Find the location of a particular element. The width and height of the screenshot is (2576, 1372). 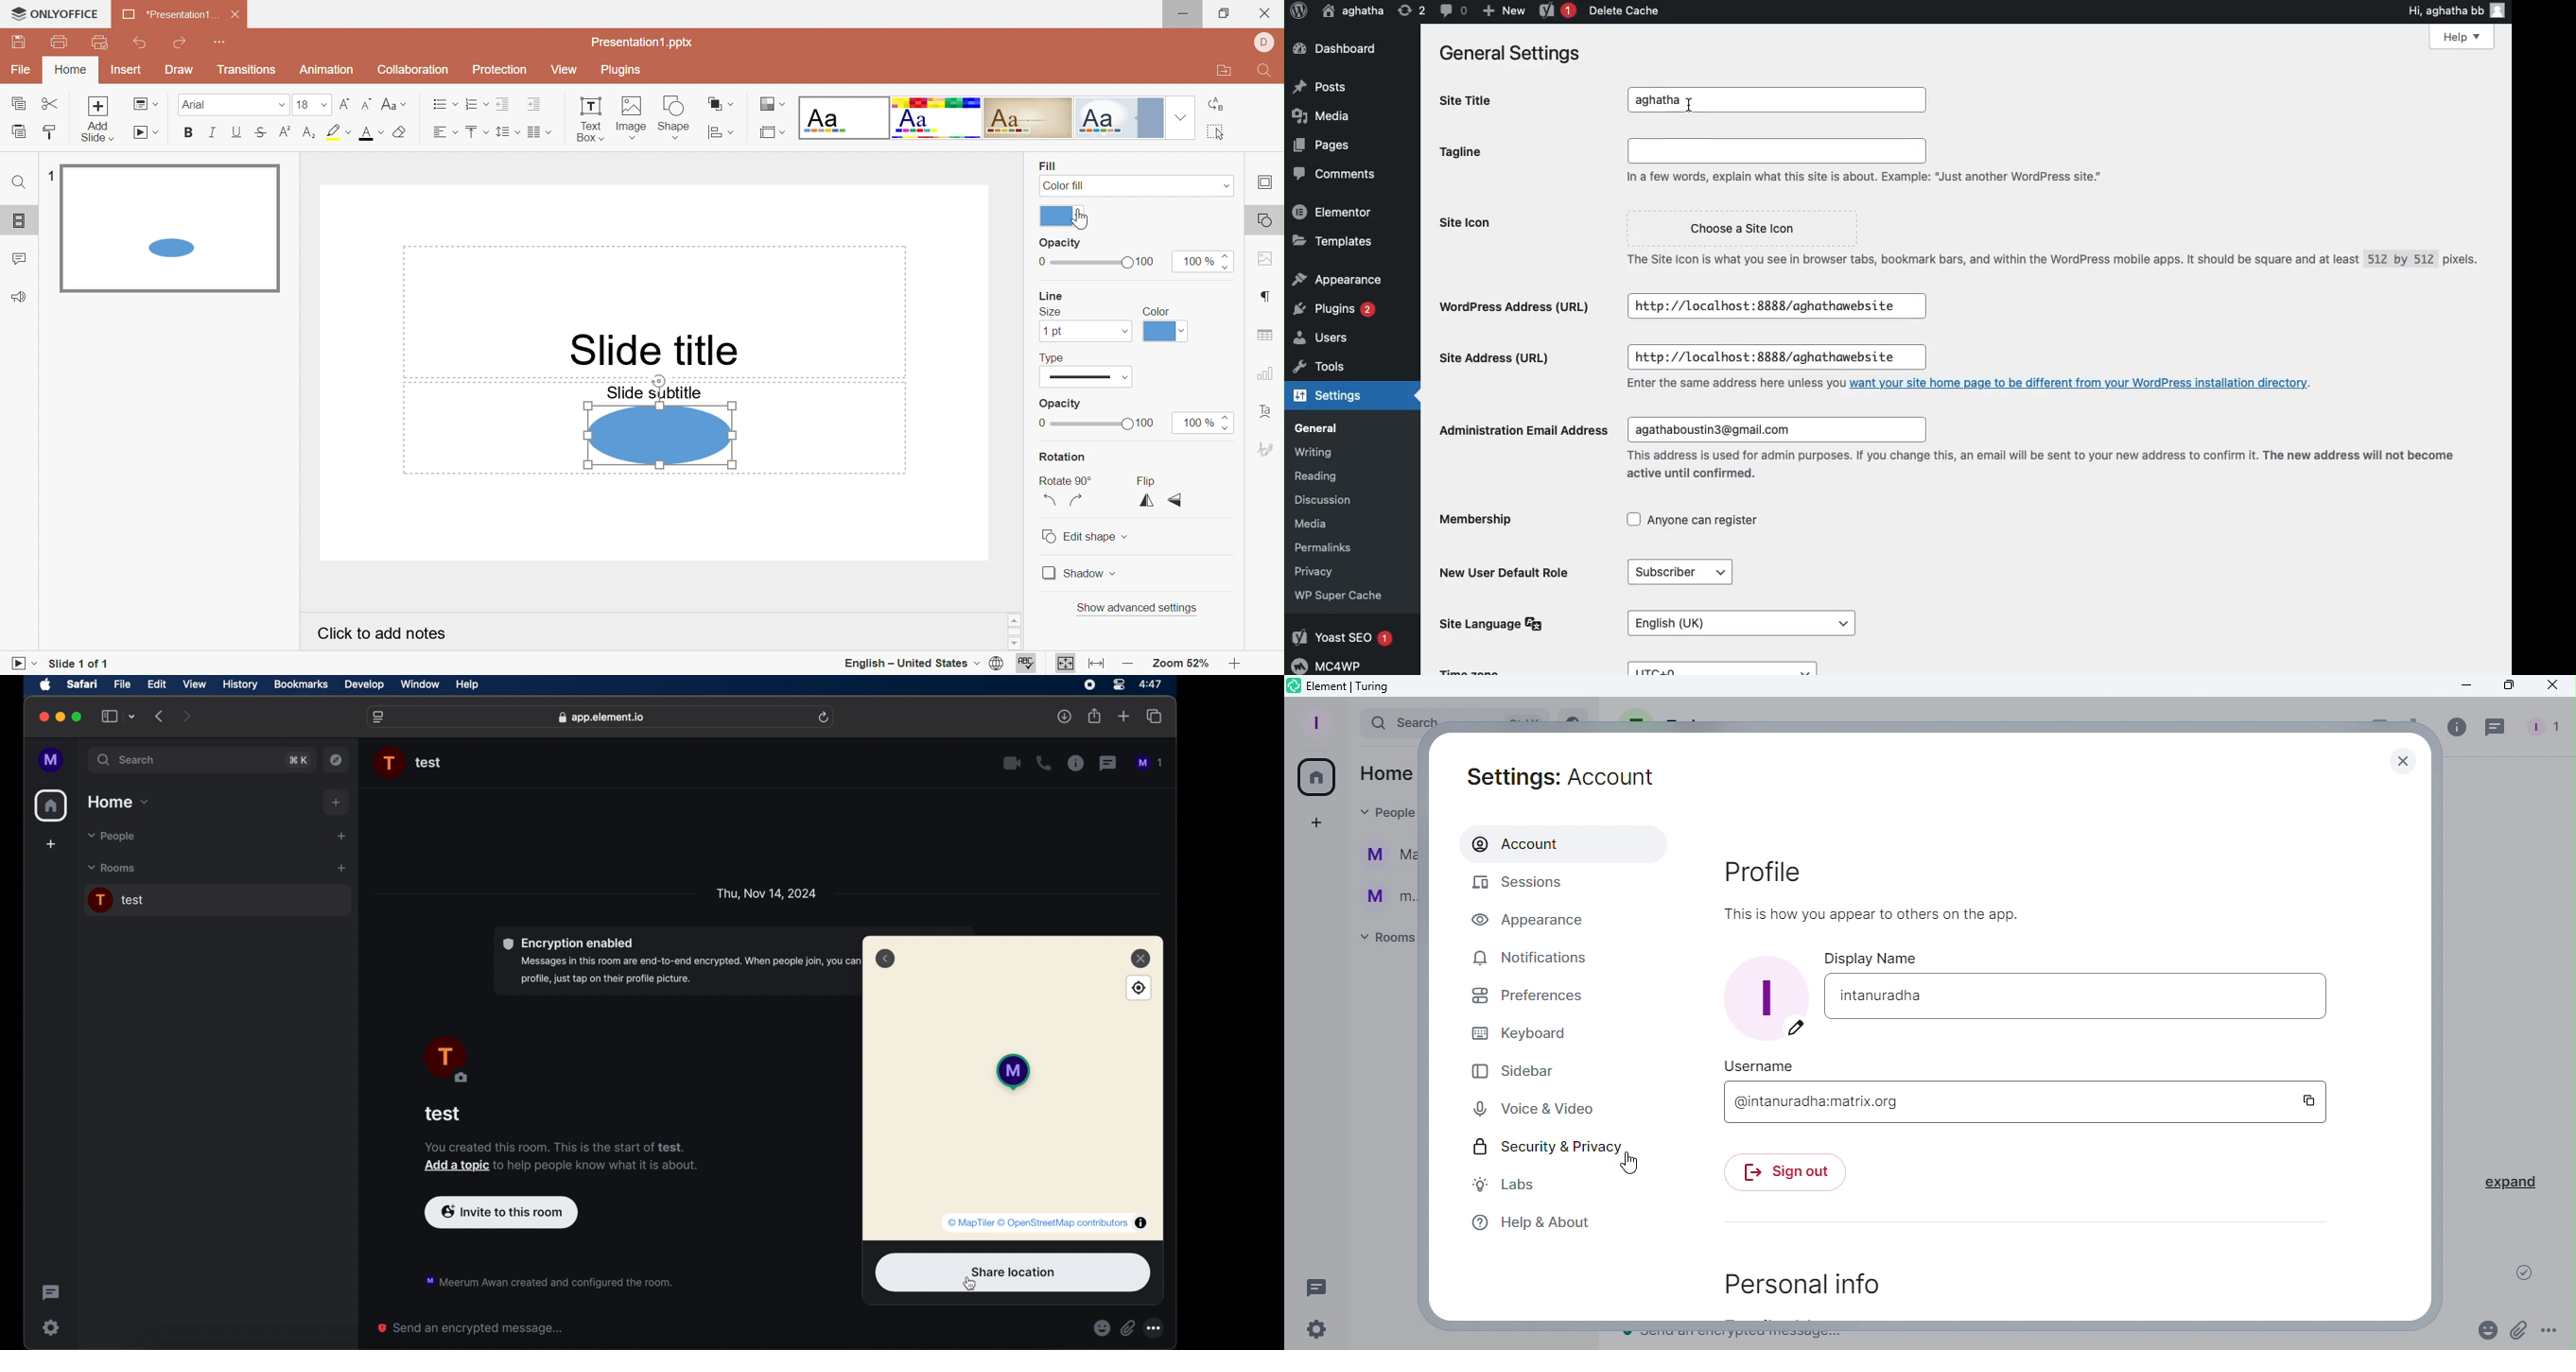

Numbering is located at coordinates (476, 104).